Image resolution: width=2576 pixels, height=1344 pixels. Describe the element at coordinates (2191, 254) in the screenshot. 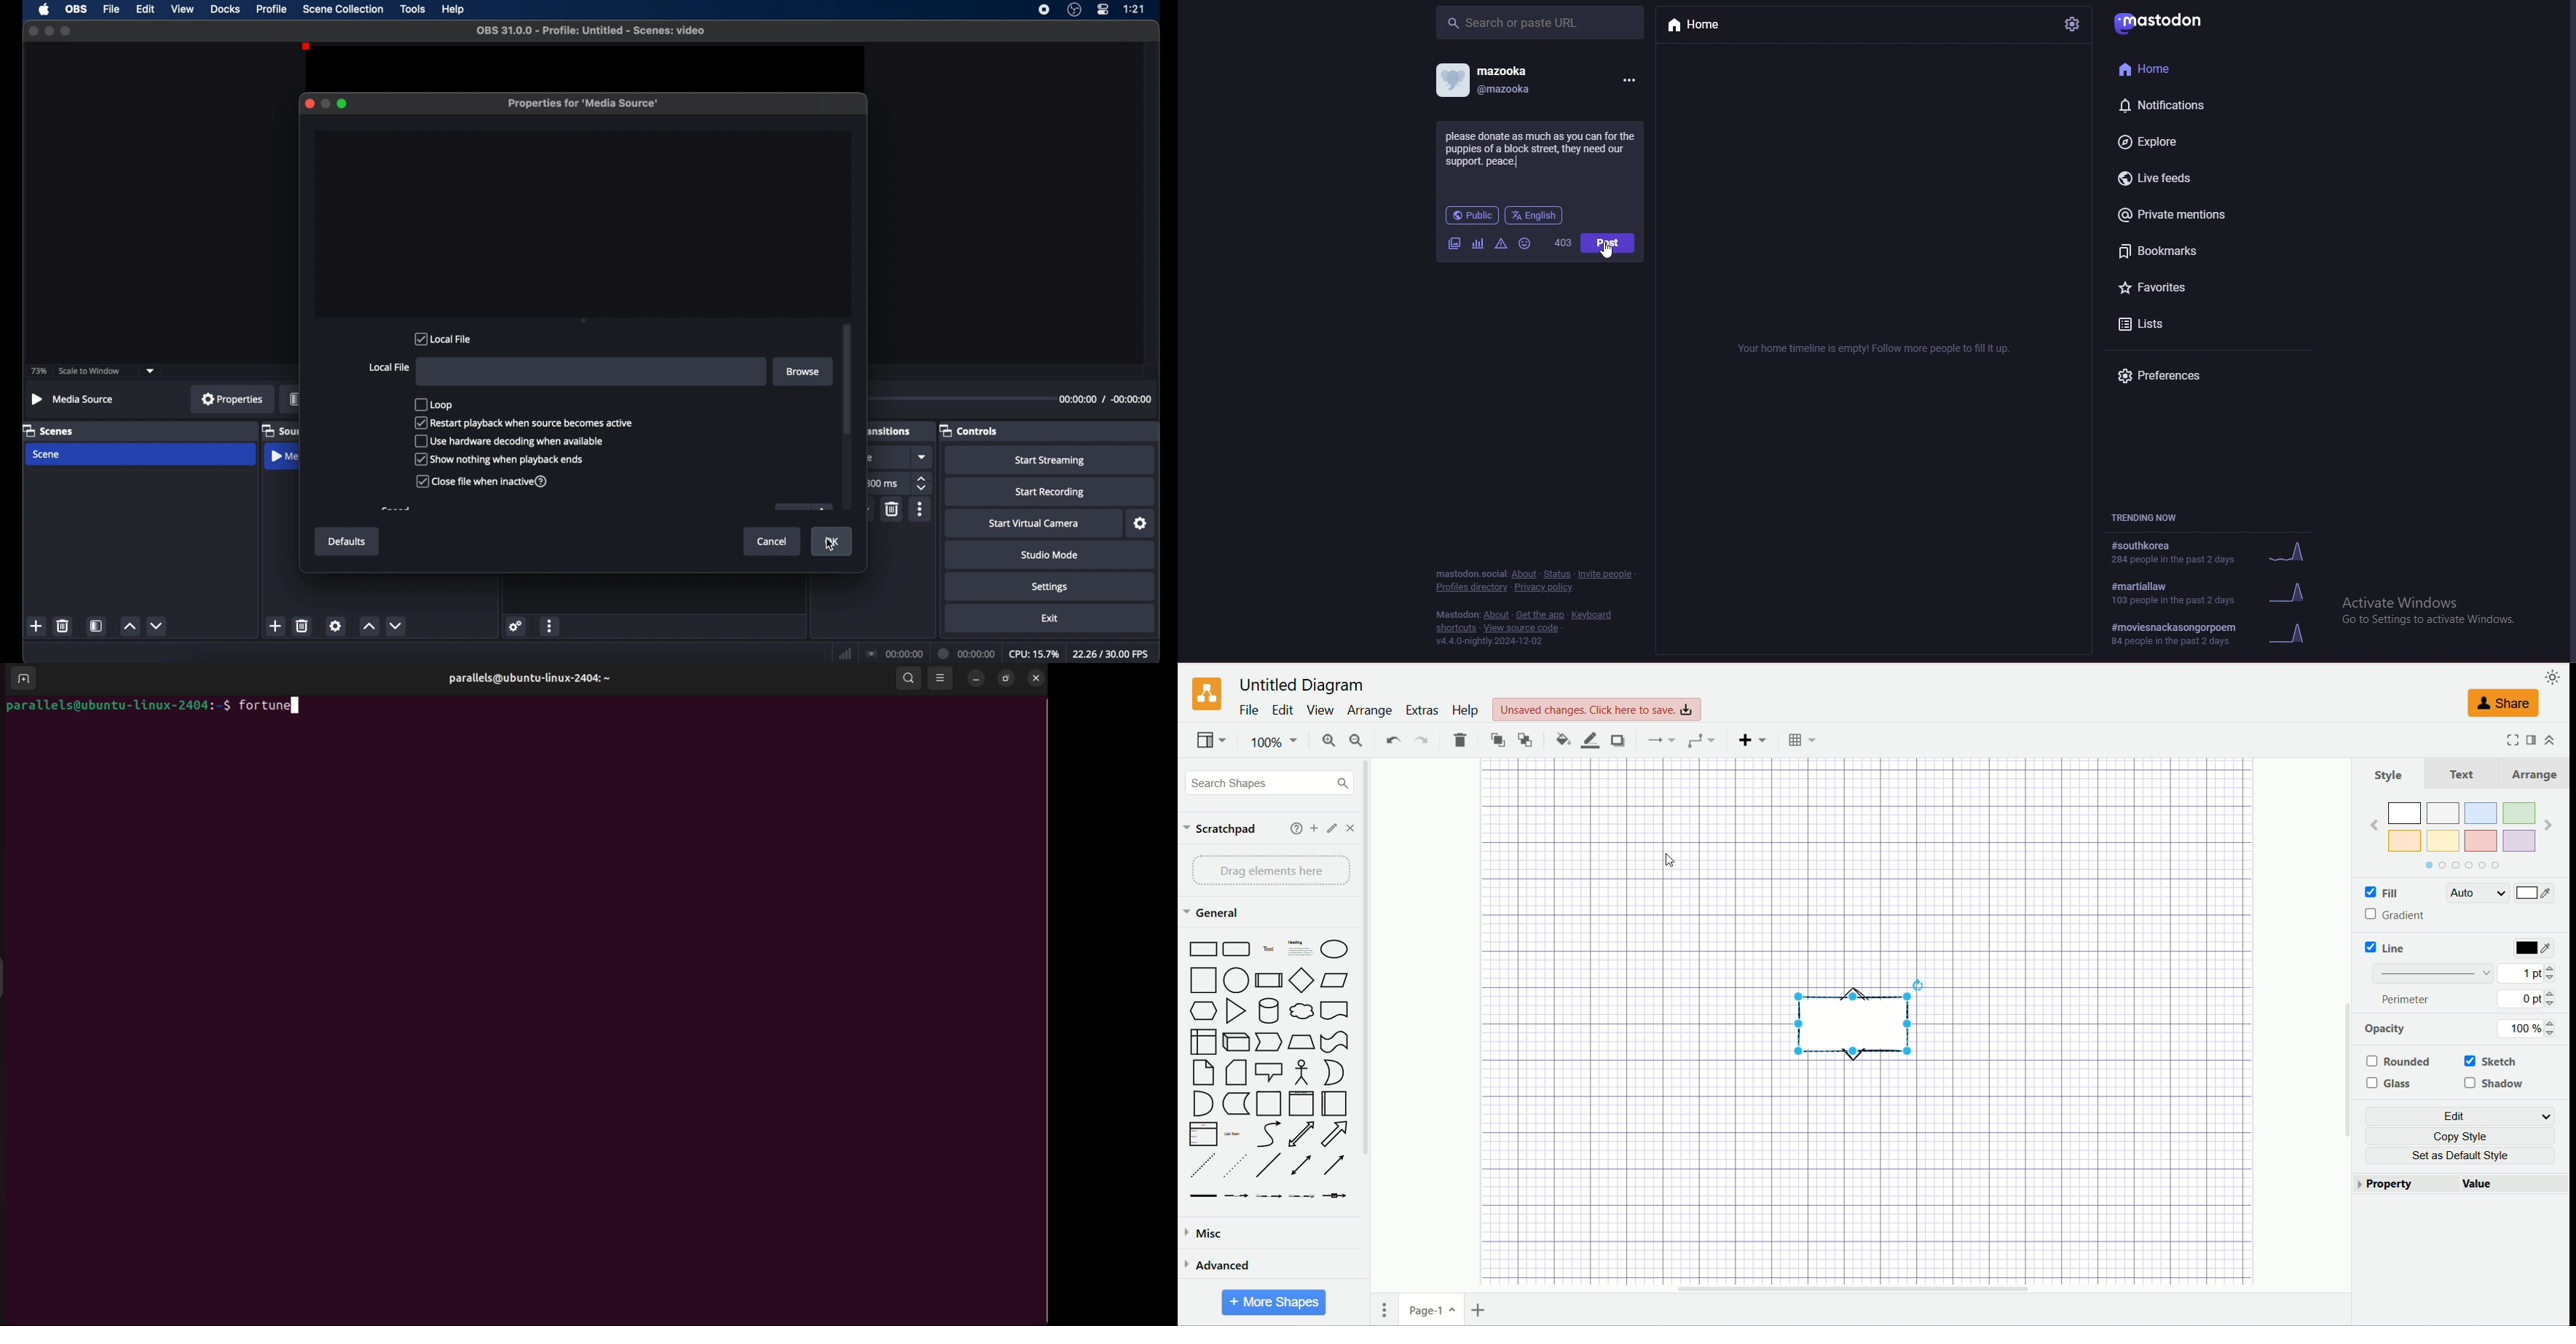

I see `bookmarks` at that location.